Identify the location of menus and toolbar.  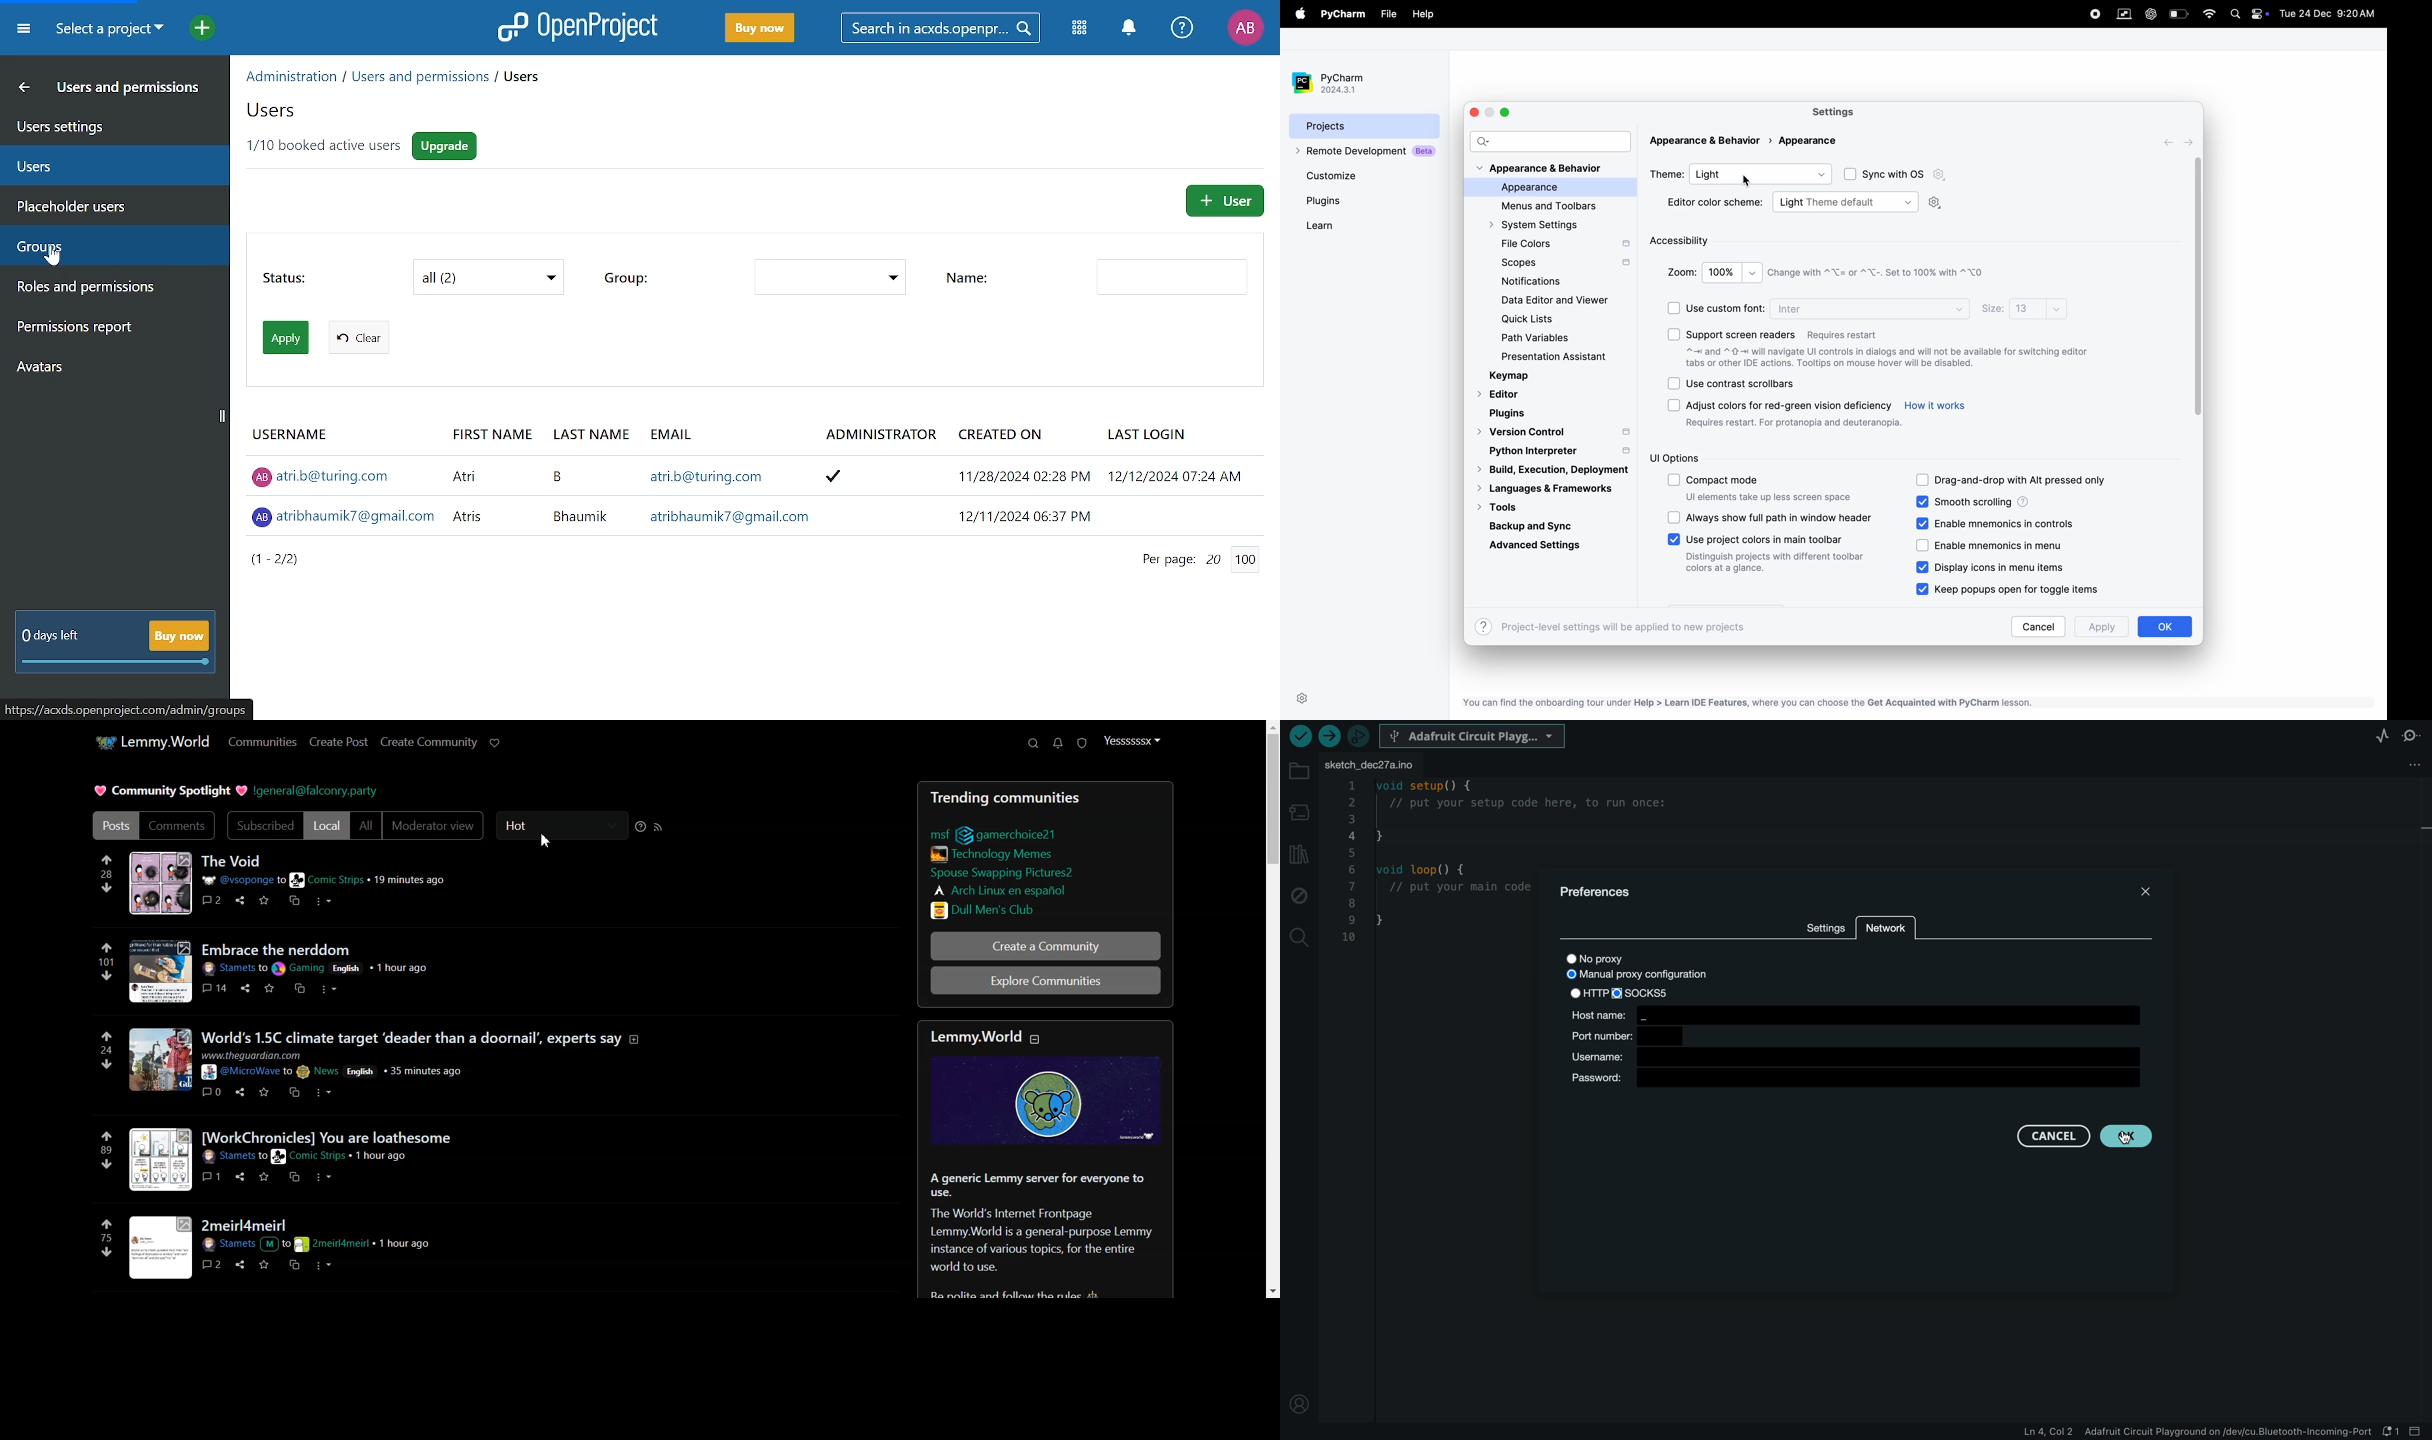
(1554, 206).